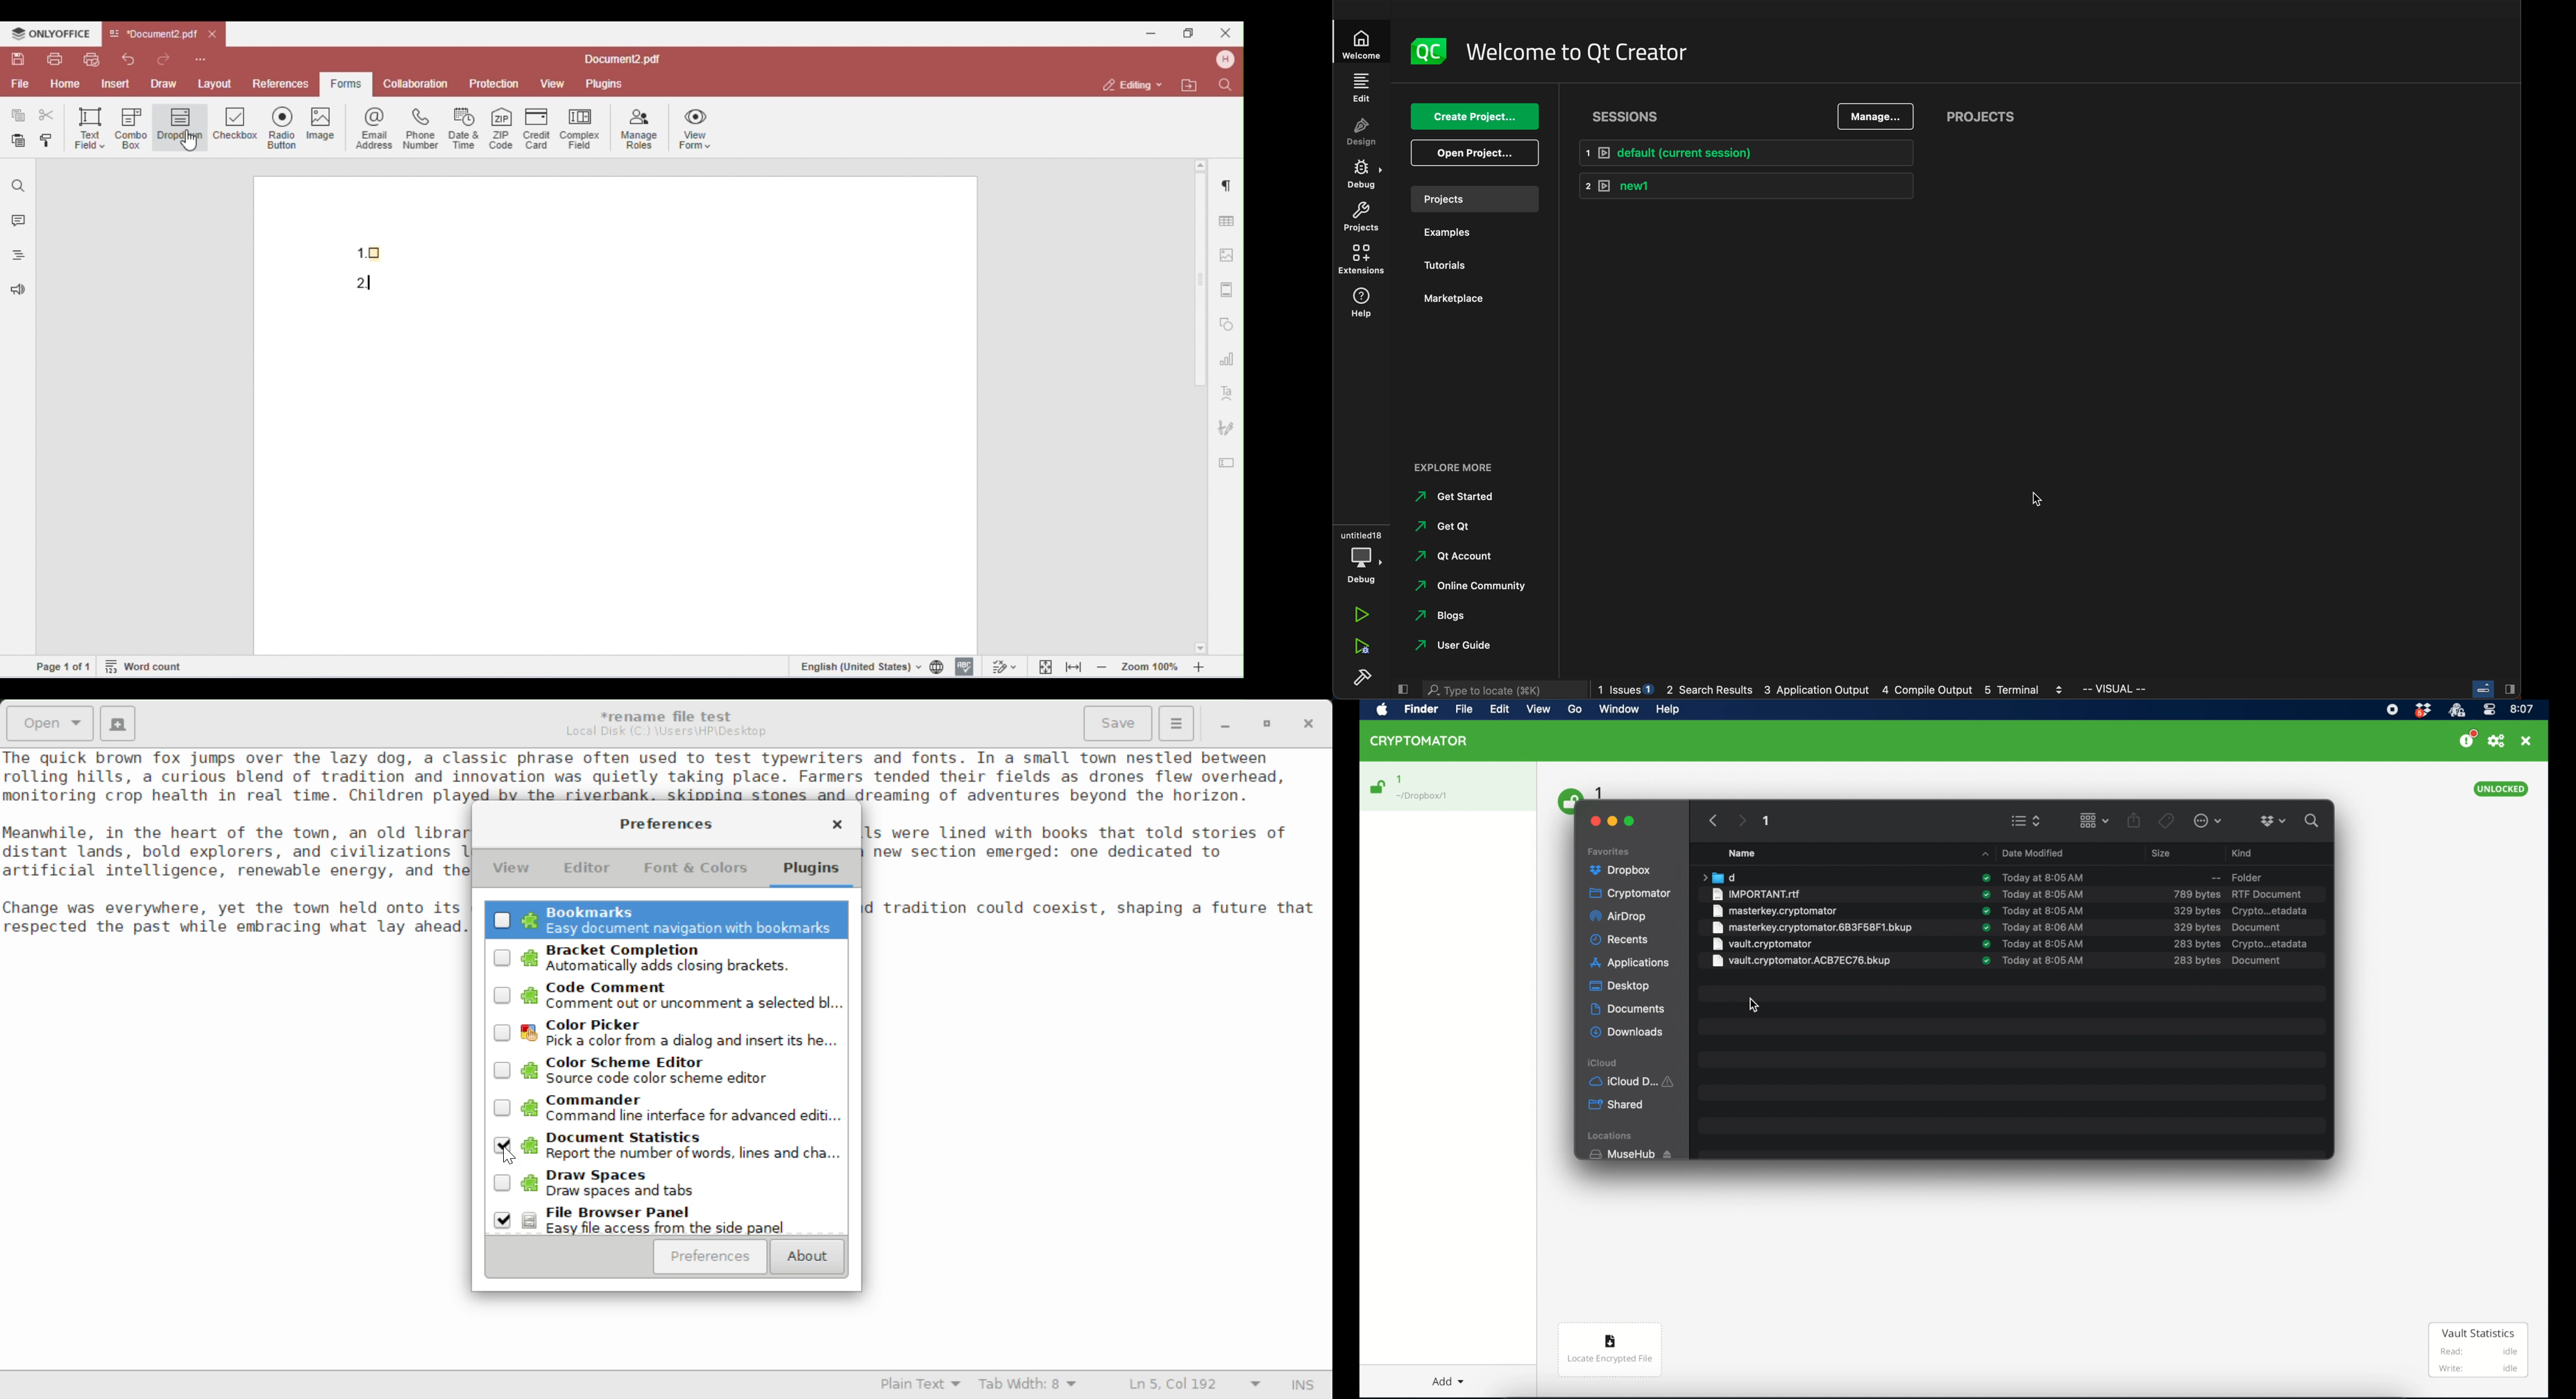 Image resolution: width=2576 pixels, height=1400 pixels. What do you see at coordinates (1474, 587) in the screenshot?
I see `community` at bounding box center [1474, 587].